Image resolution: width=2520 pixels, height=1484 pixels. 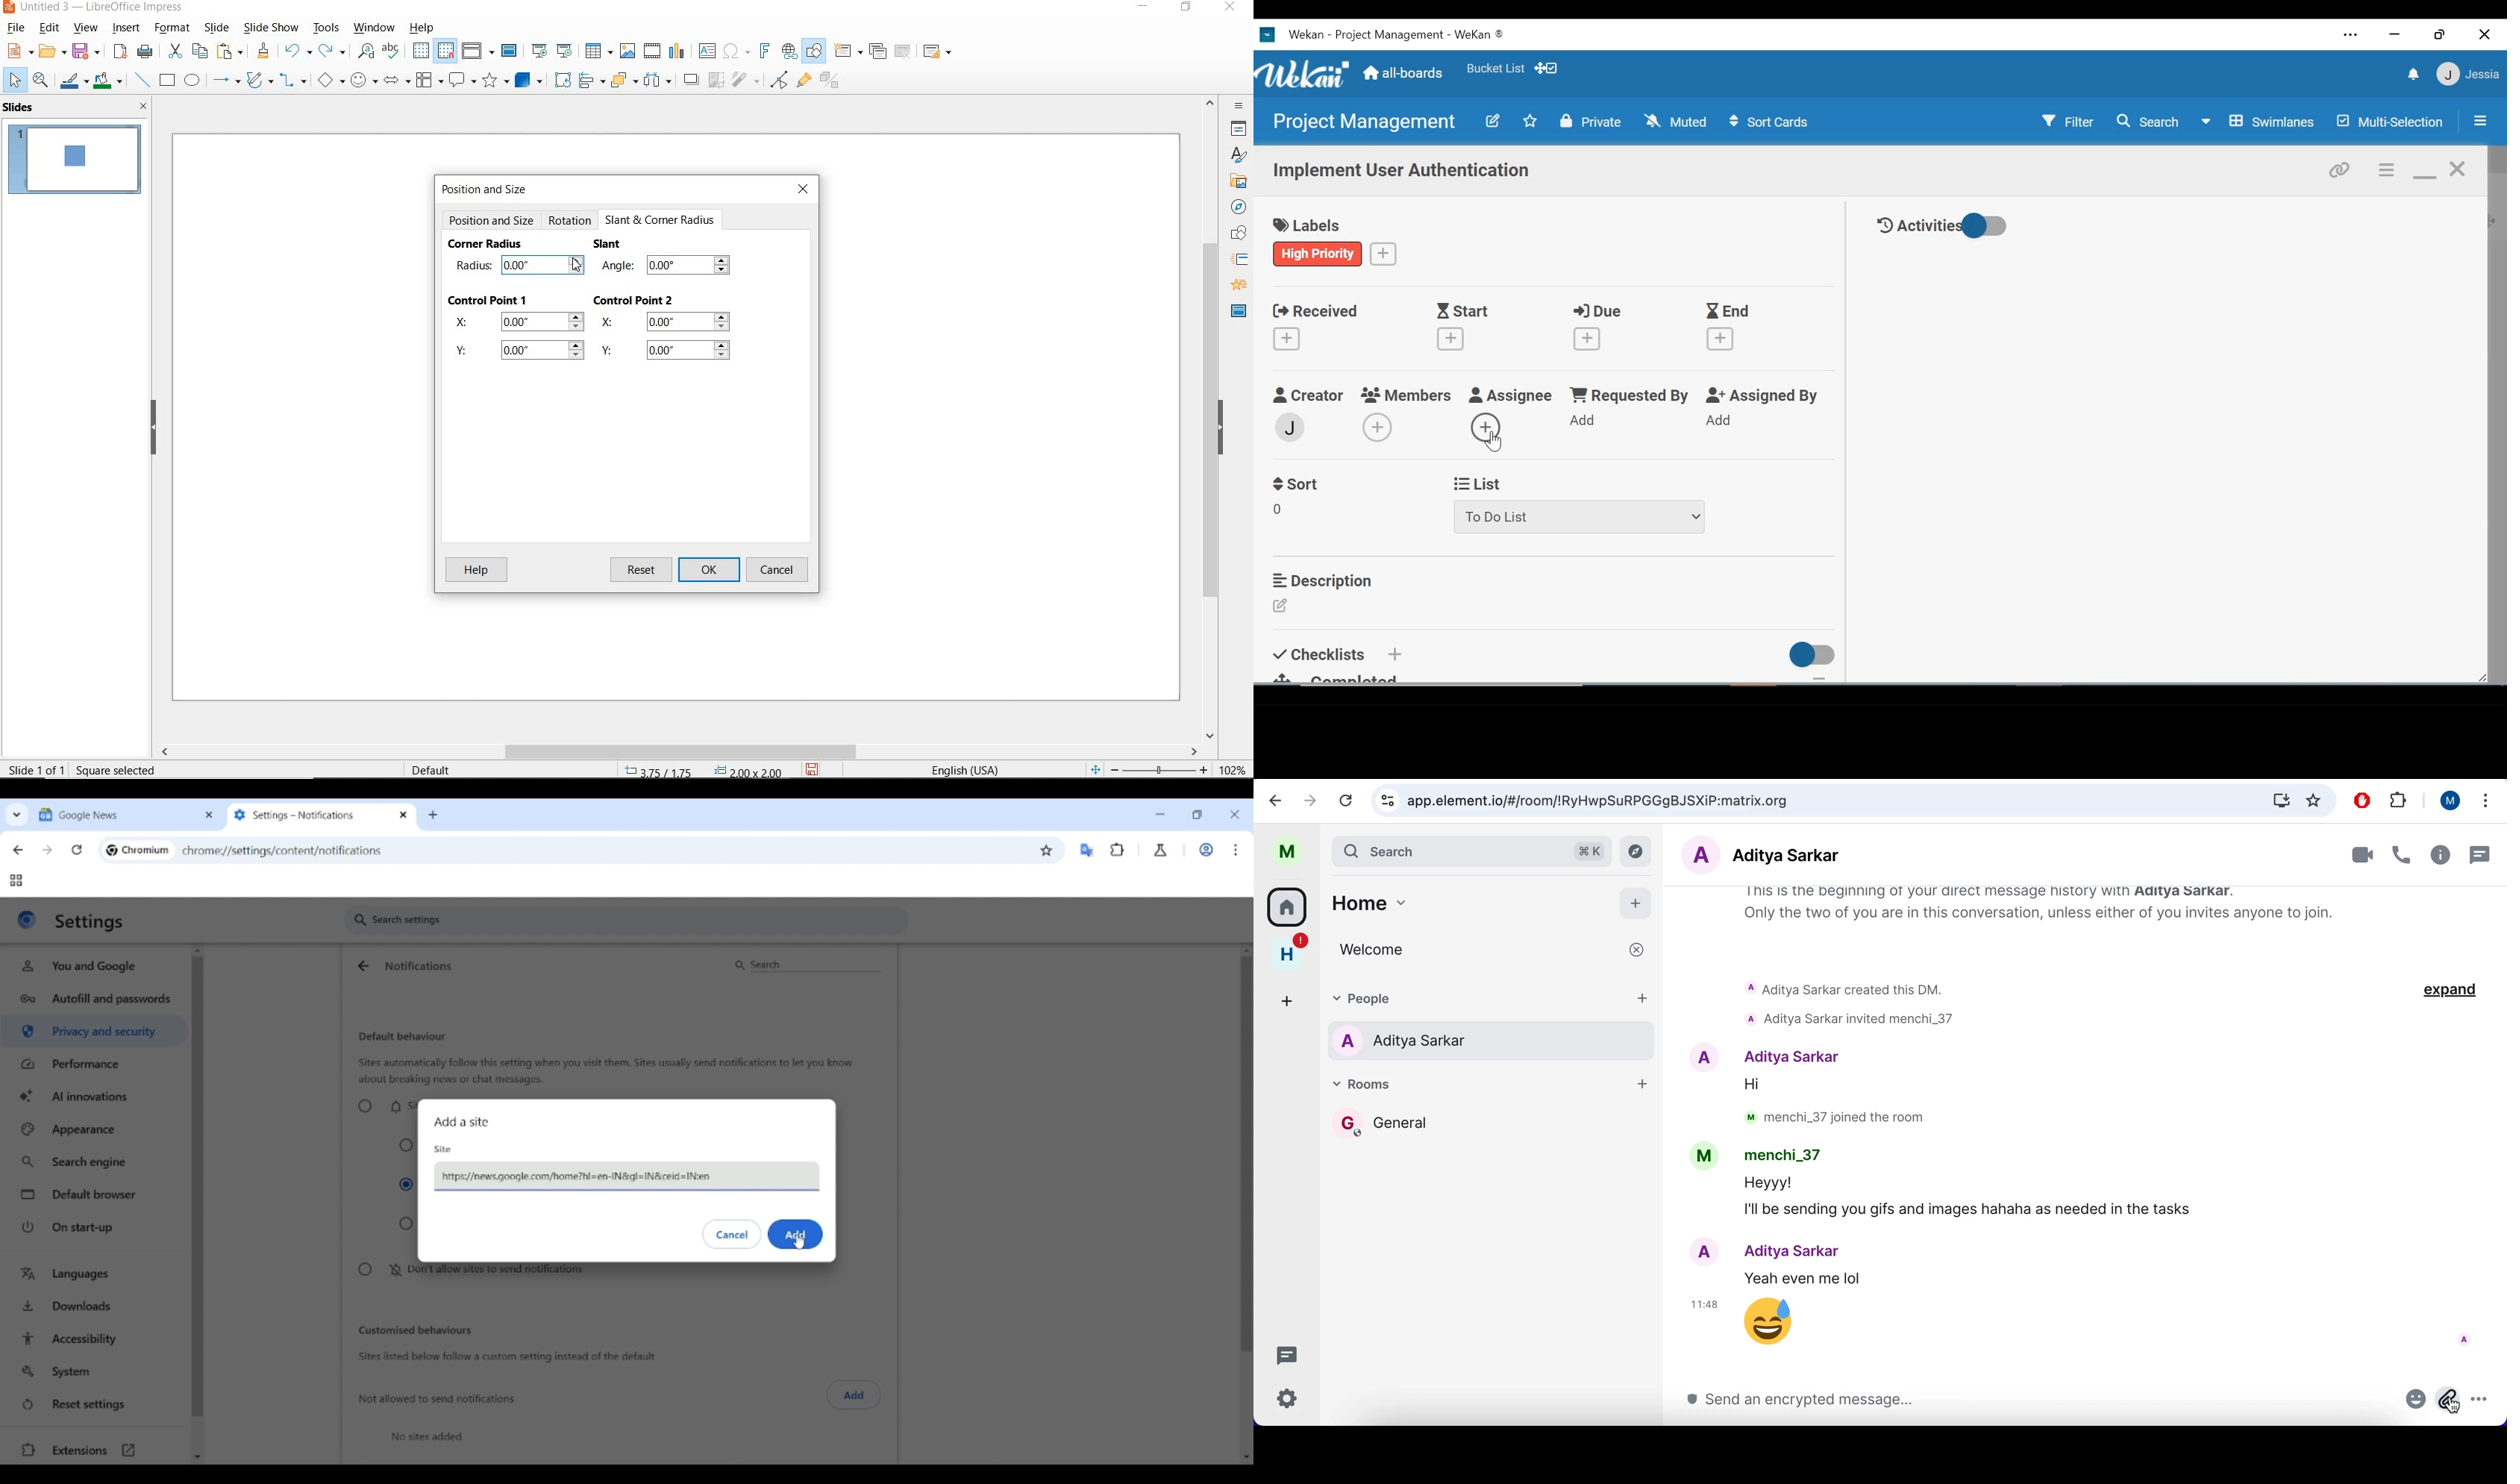 I want to click on Wekan logo, so click(x=1305, y=76).